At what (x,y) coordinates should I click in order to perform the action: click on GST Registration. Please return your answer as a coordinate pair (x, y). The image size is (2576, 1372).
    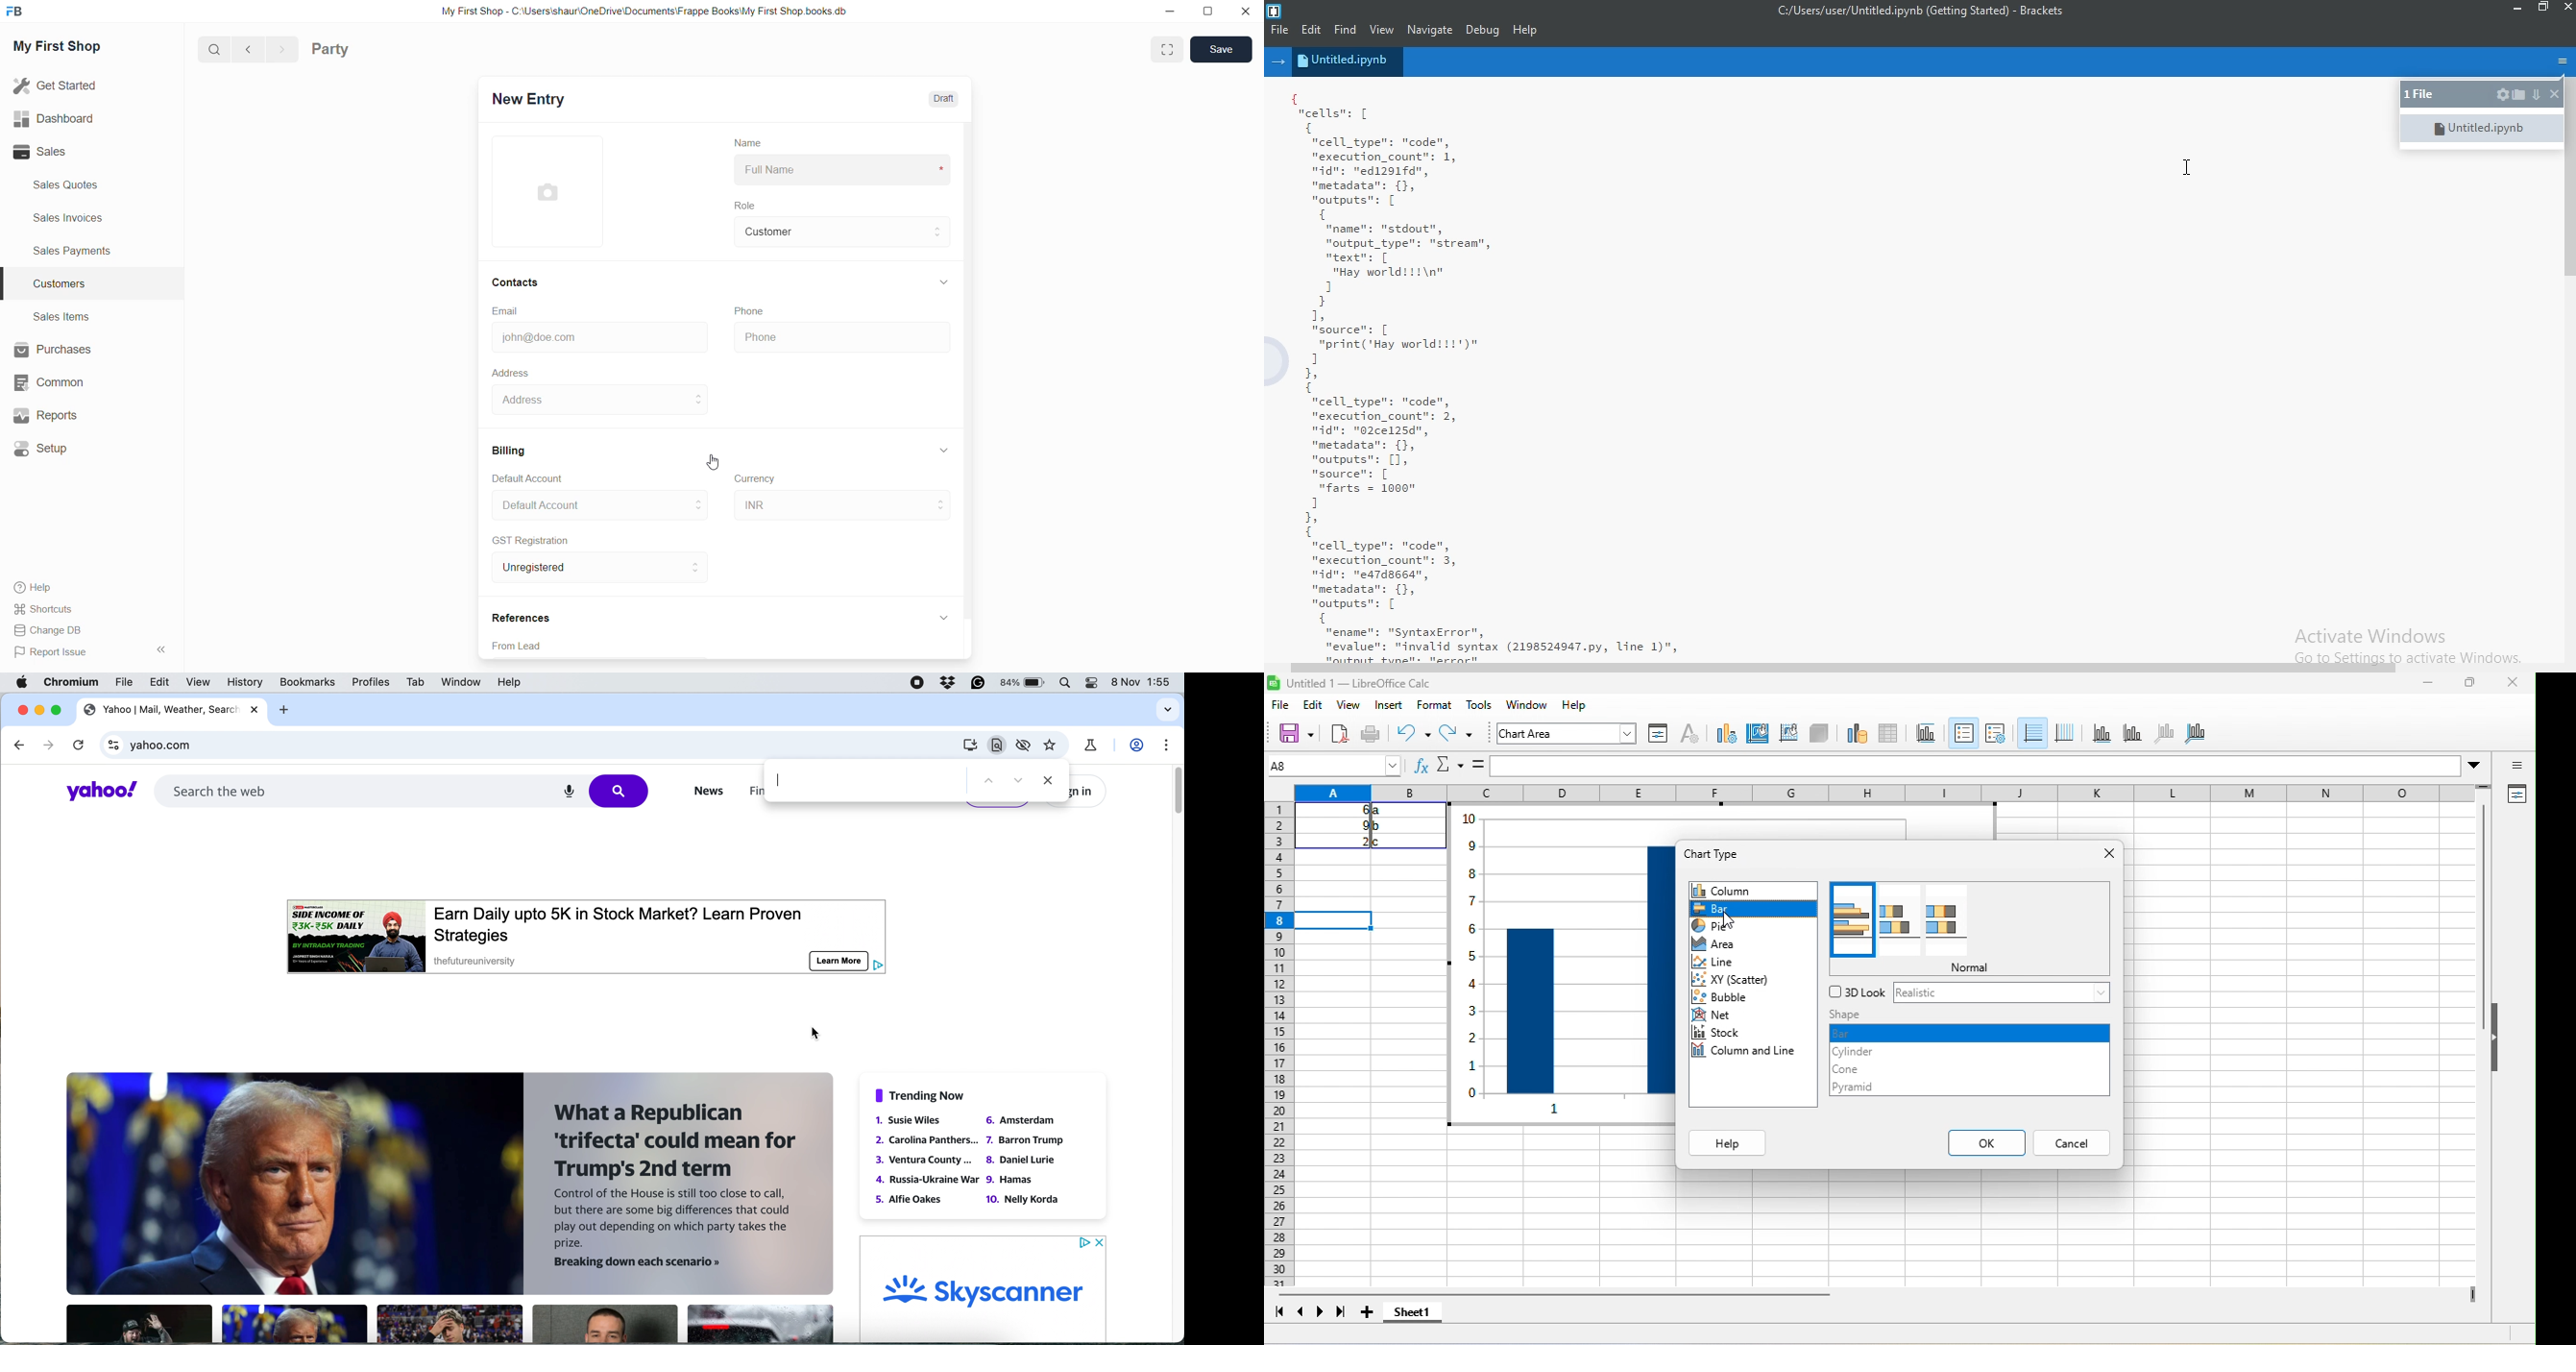
    Looking at the image, I should click on (532, 540).